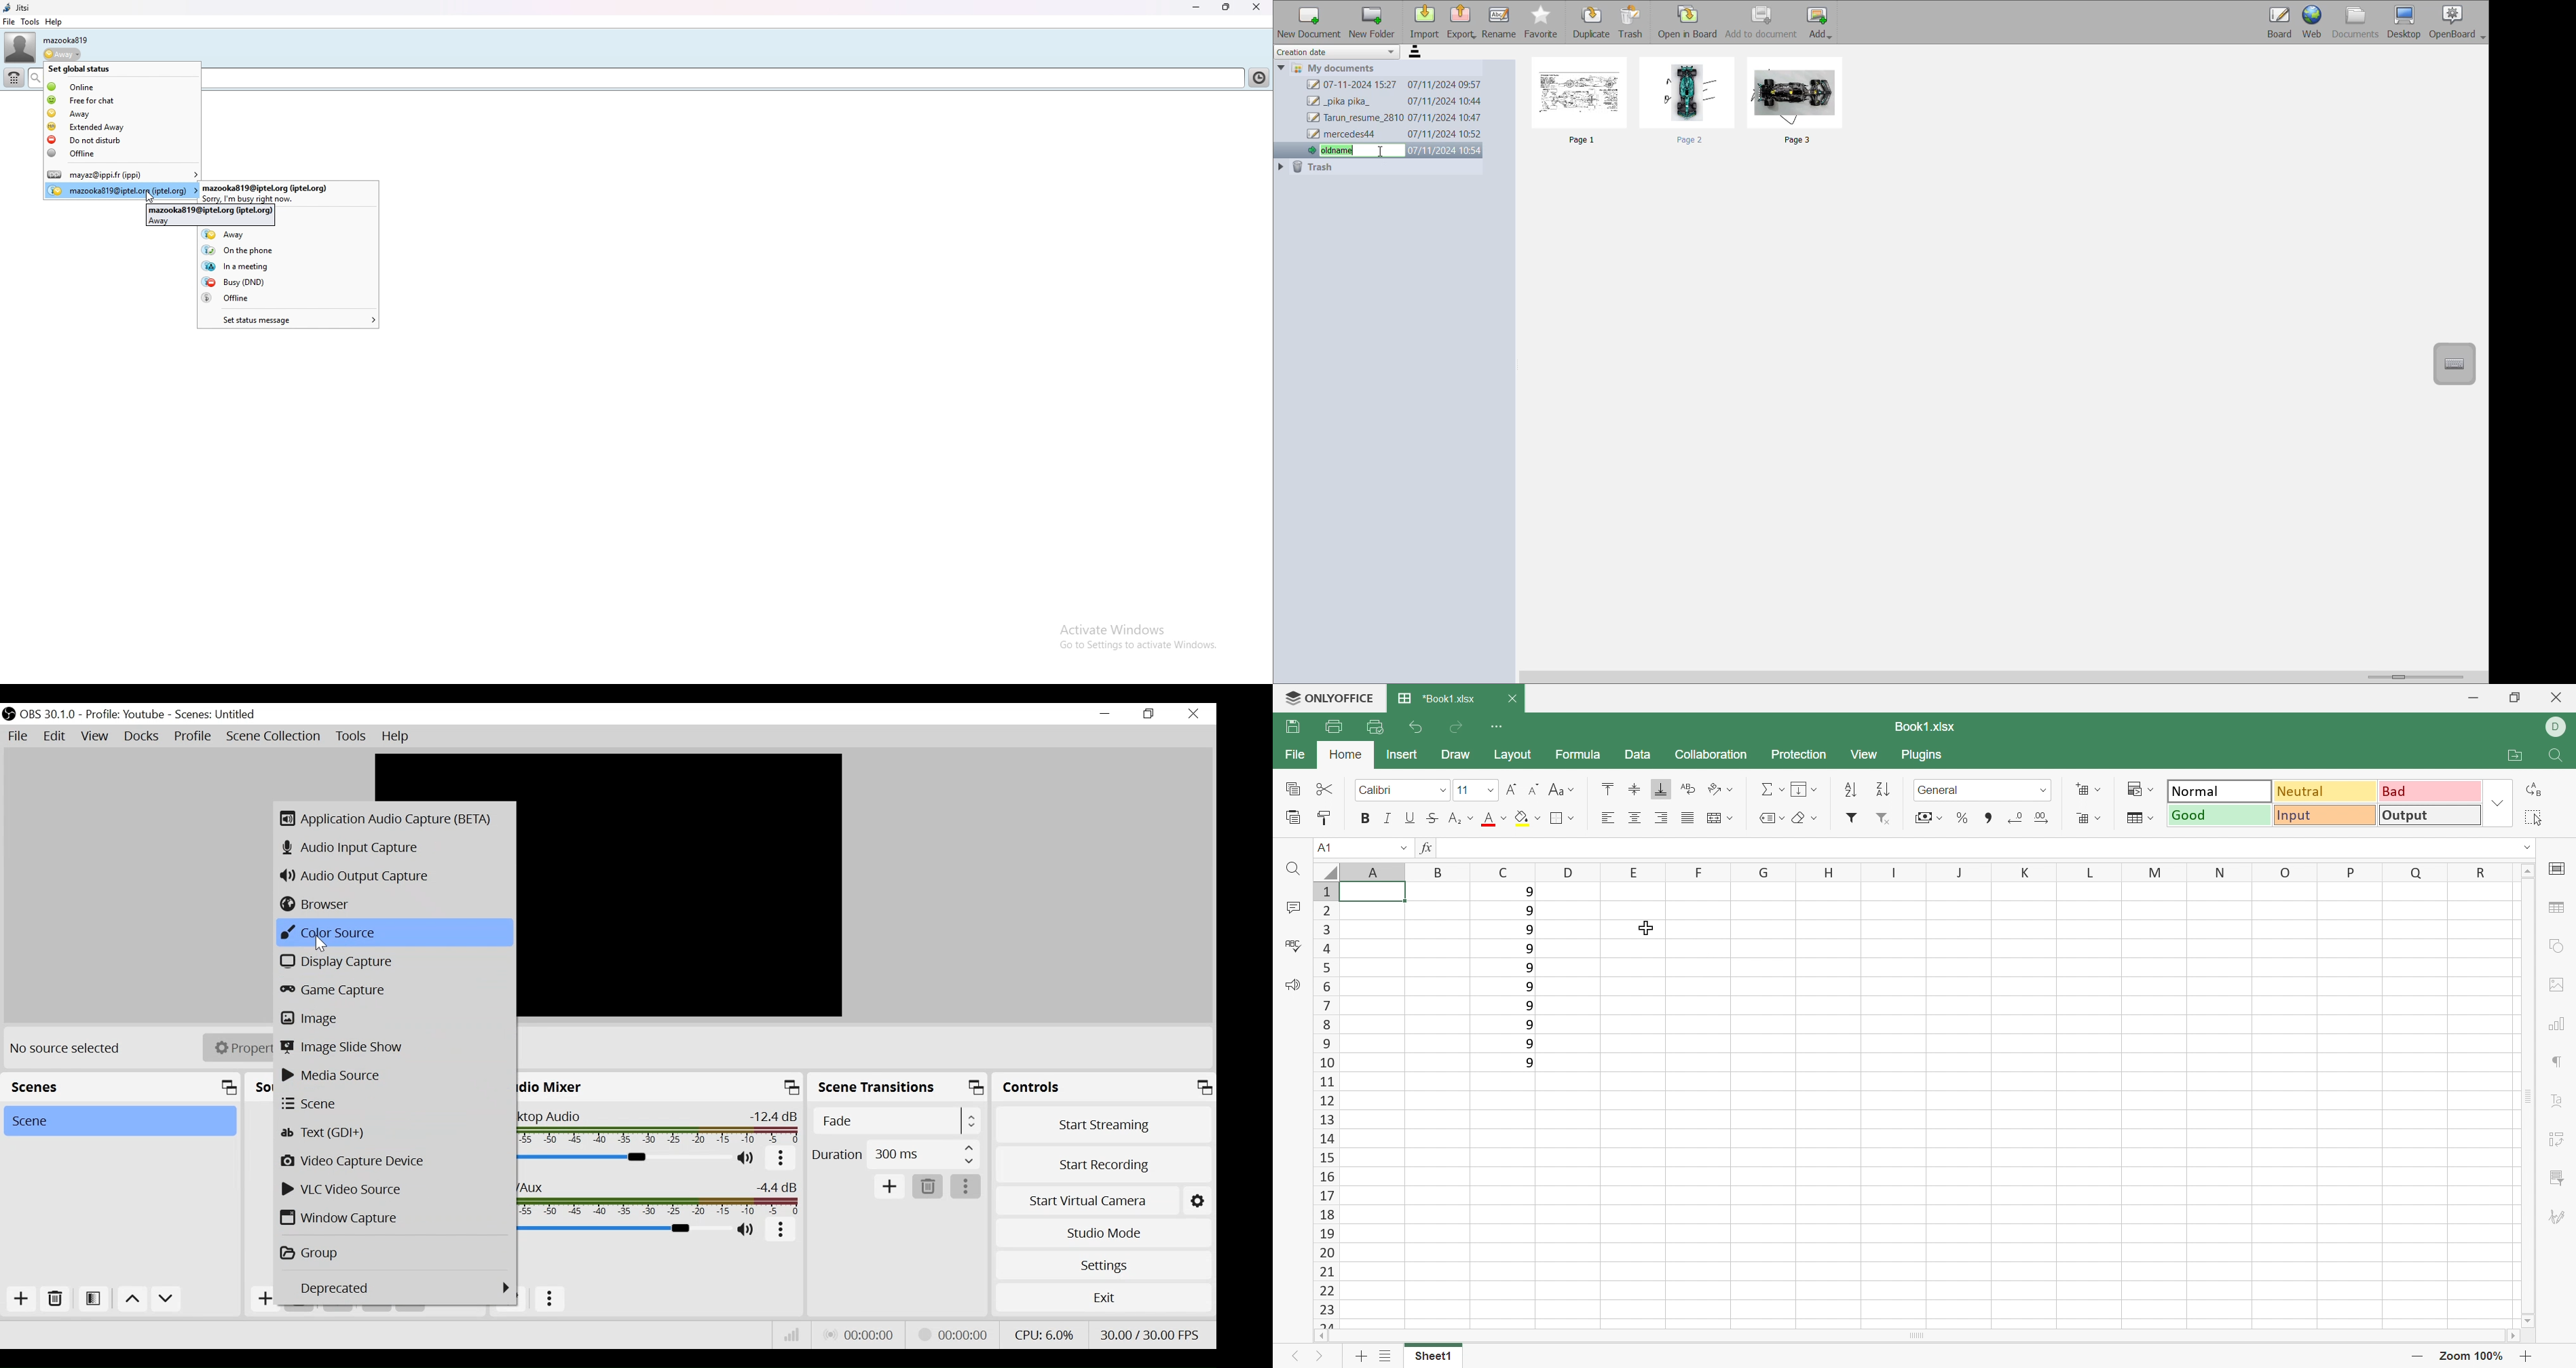 This screenshot has width=2576, height=1372. What do you see at coordinates (398, 1285) in the screenshot?
I see `Deprecated` at bounding box center [398, 1285].